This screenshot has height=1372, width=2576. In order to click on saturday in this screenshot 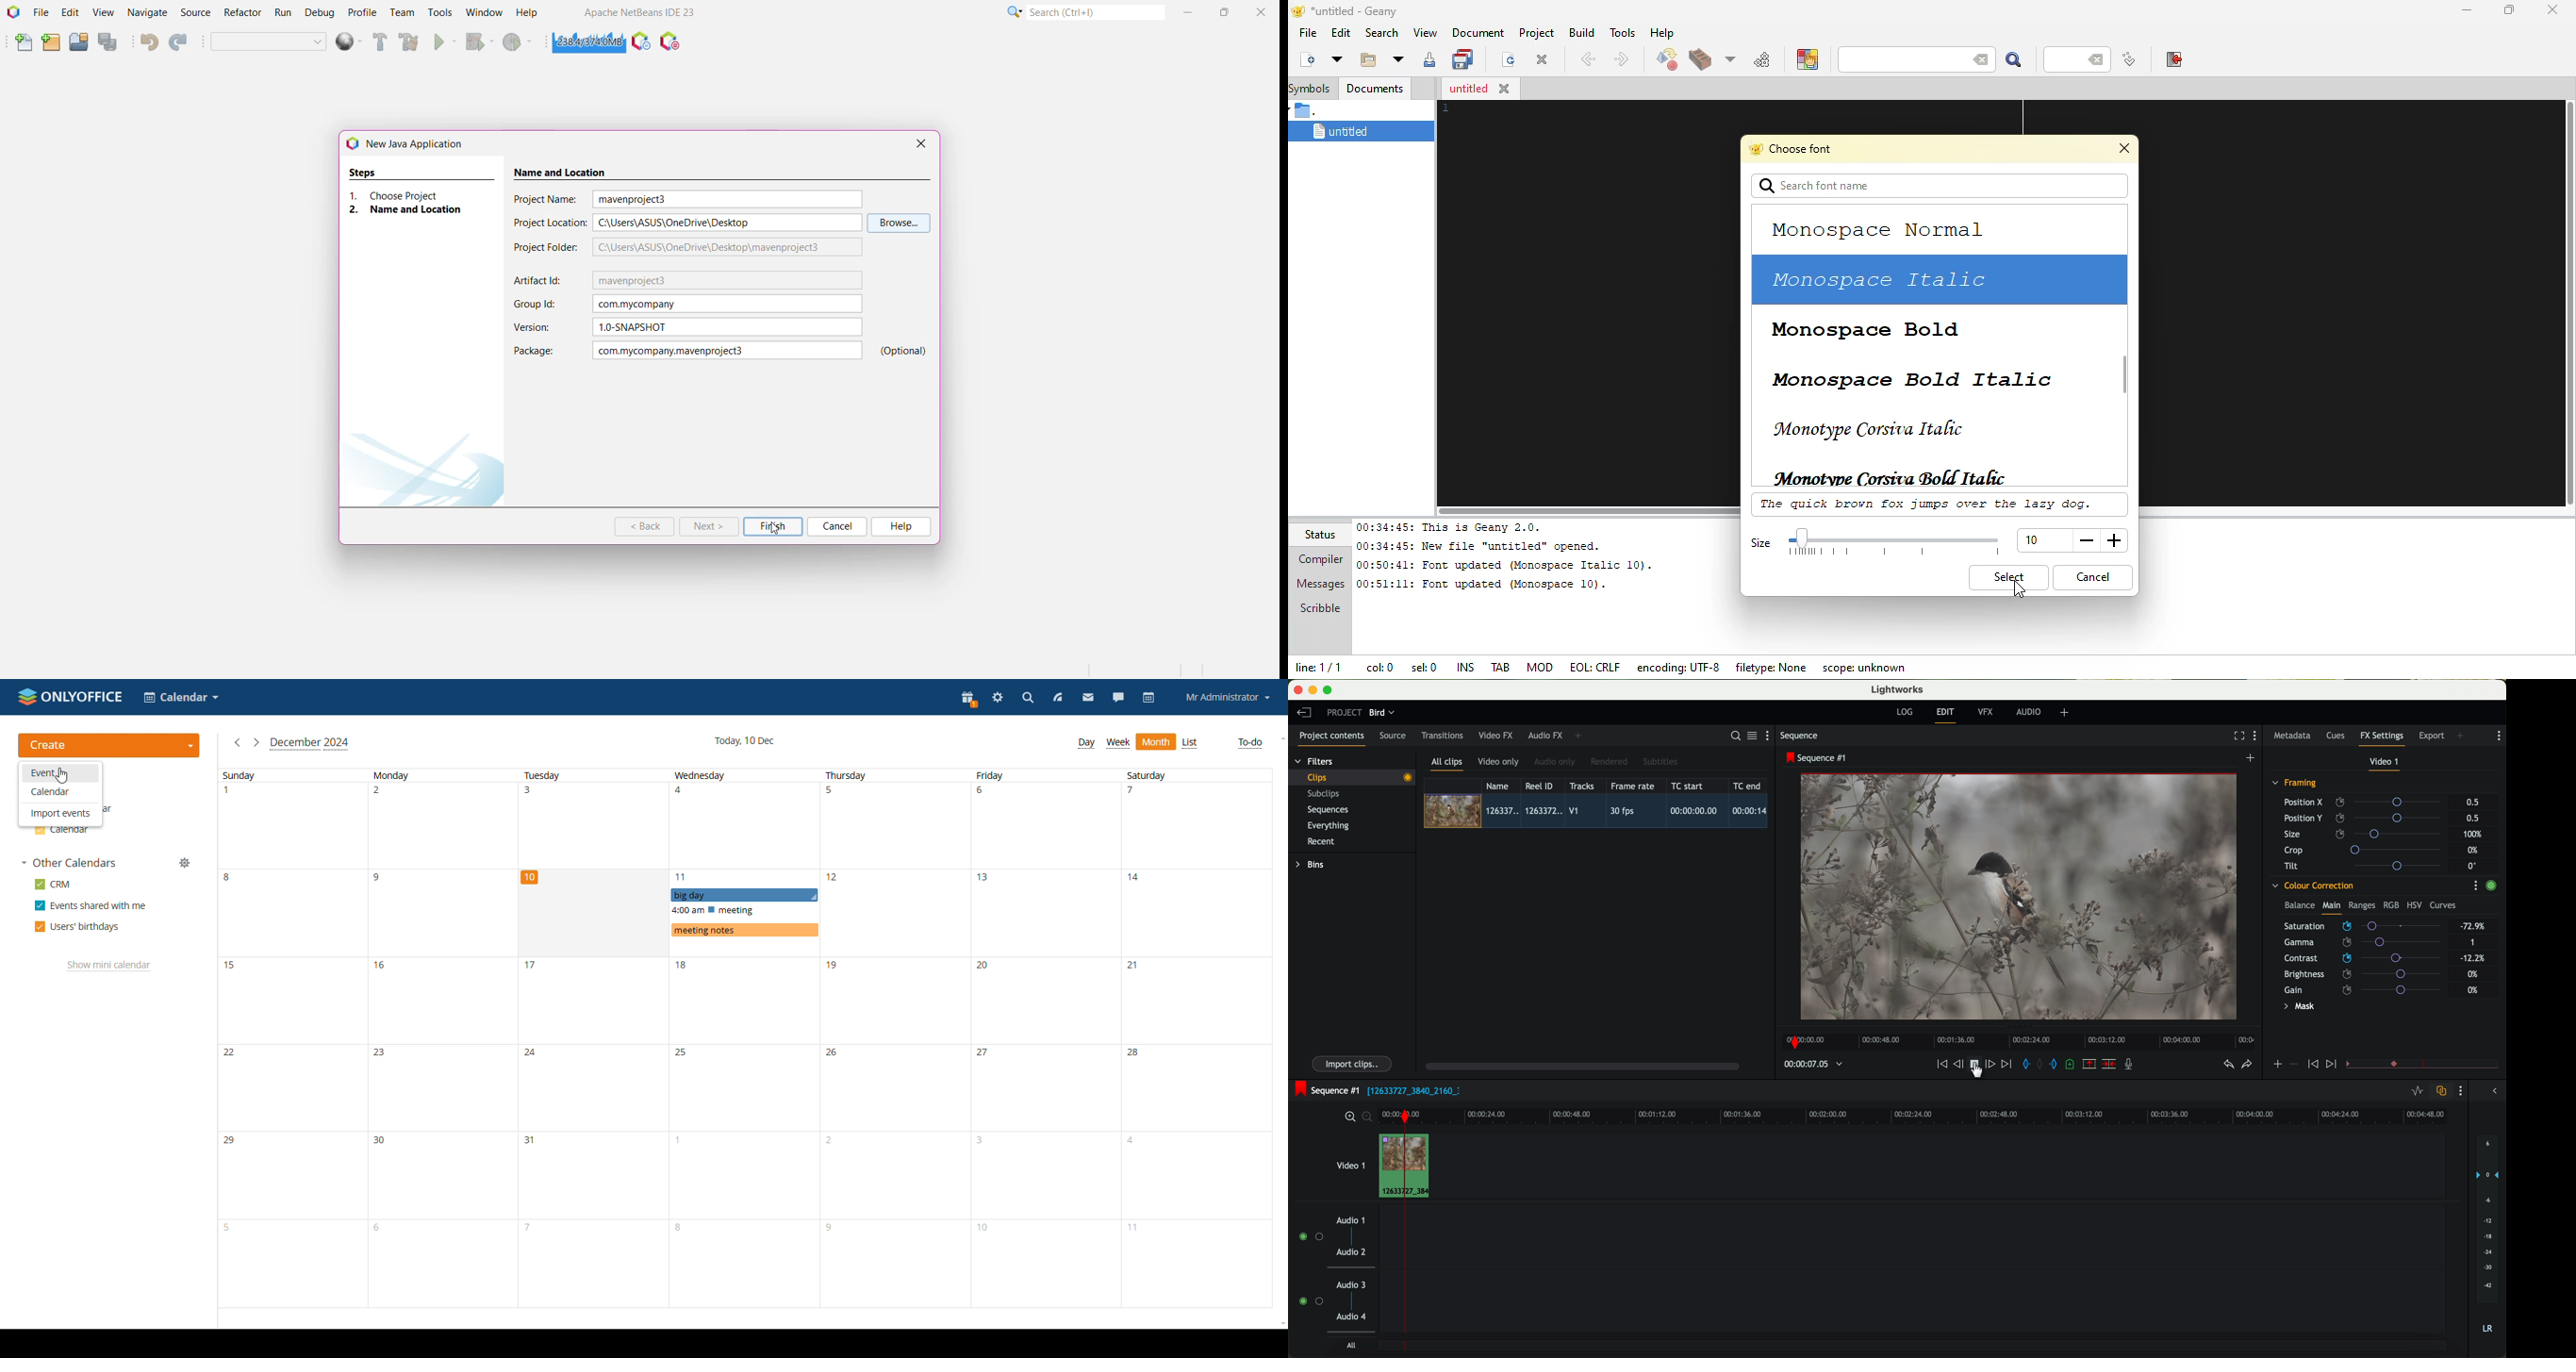, I will do `click(1194, 1039)`.